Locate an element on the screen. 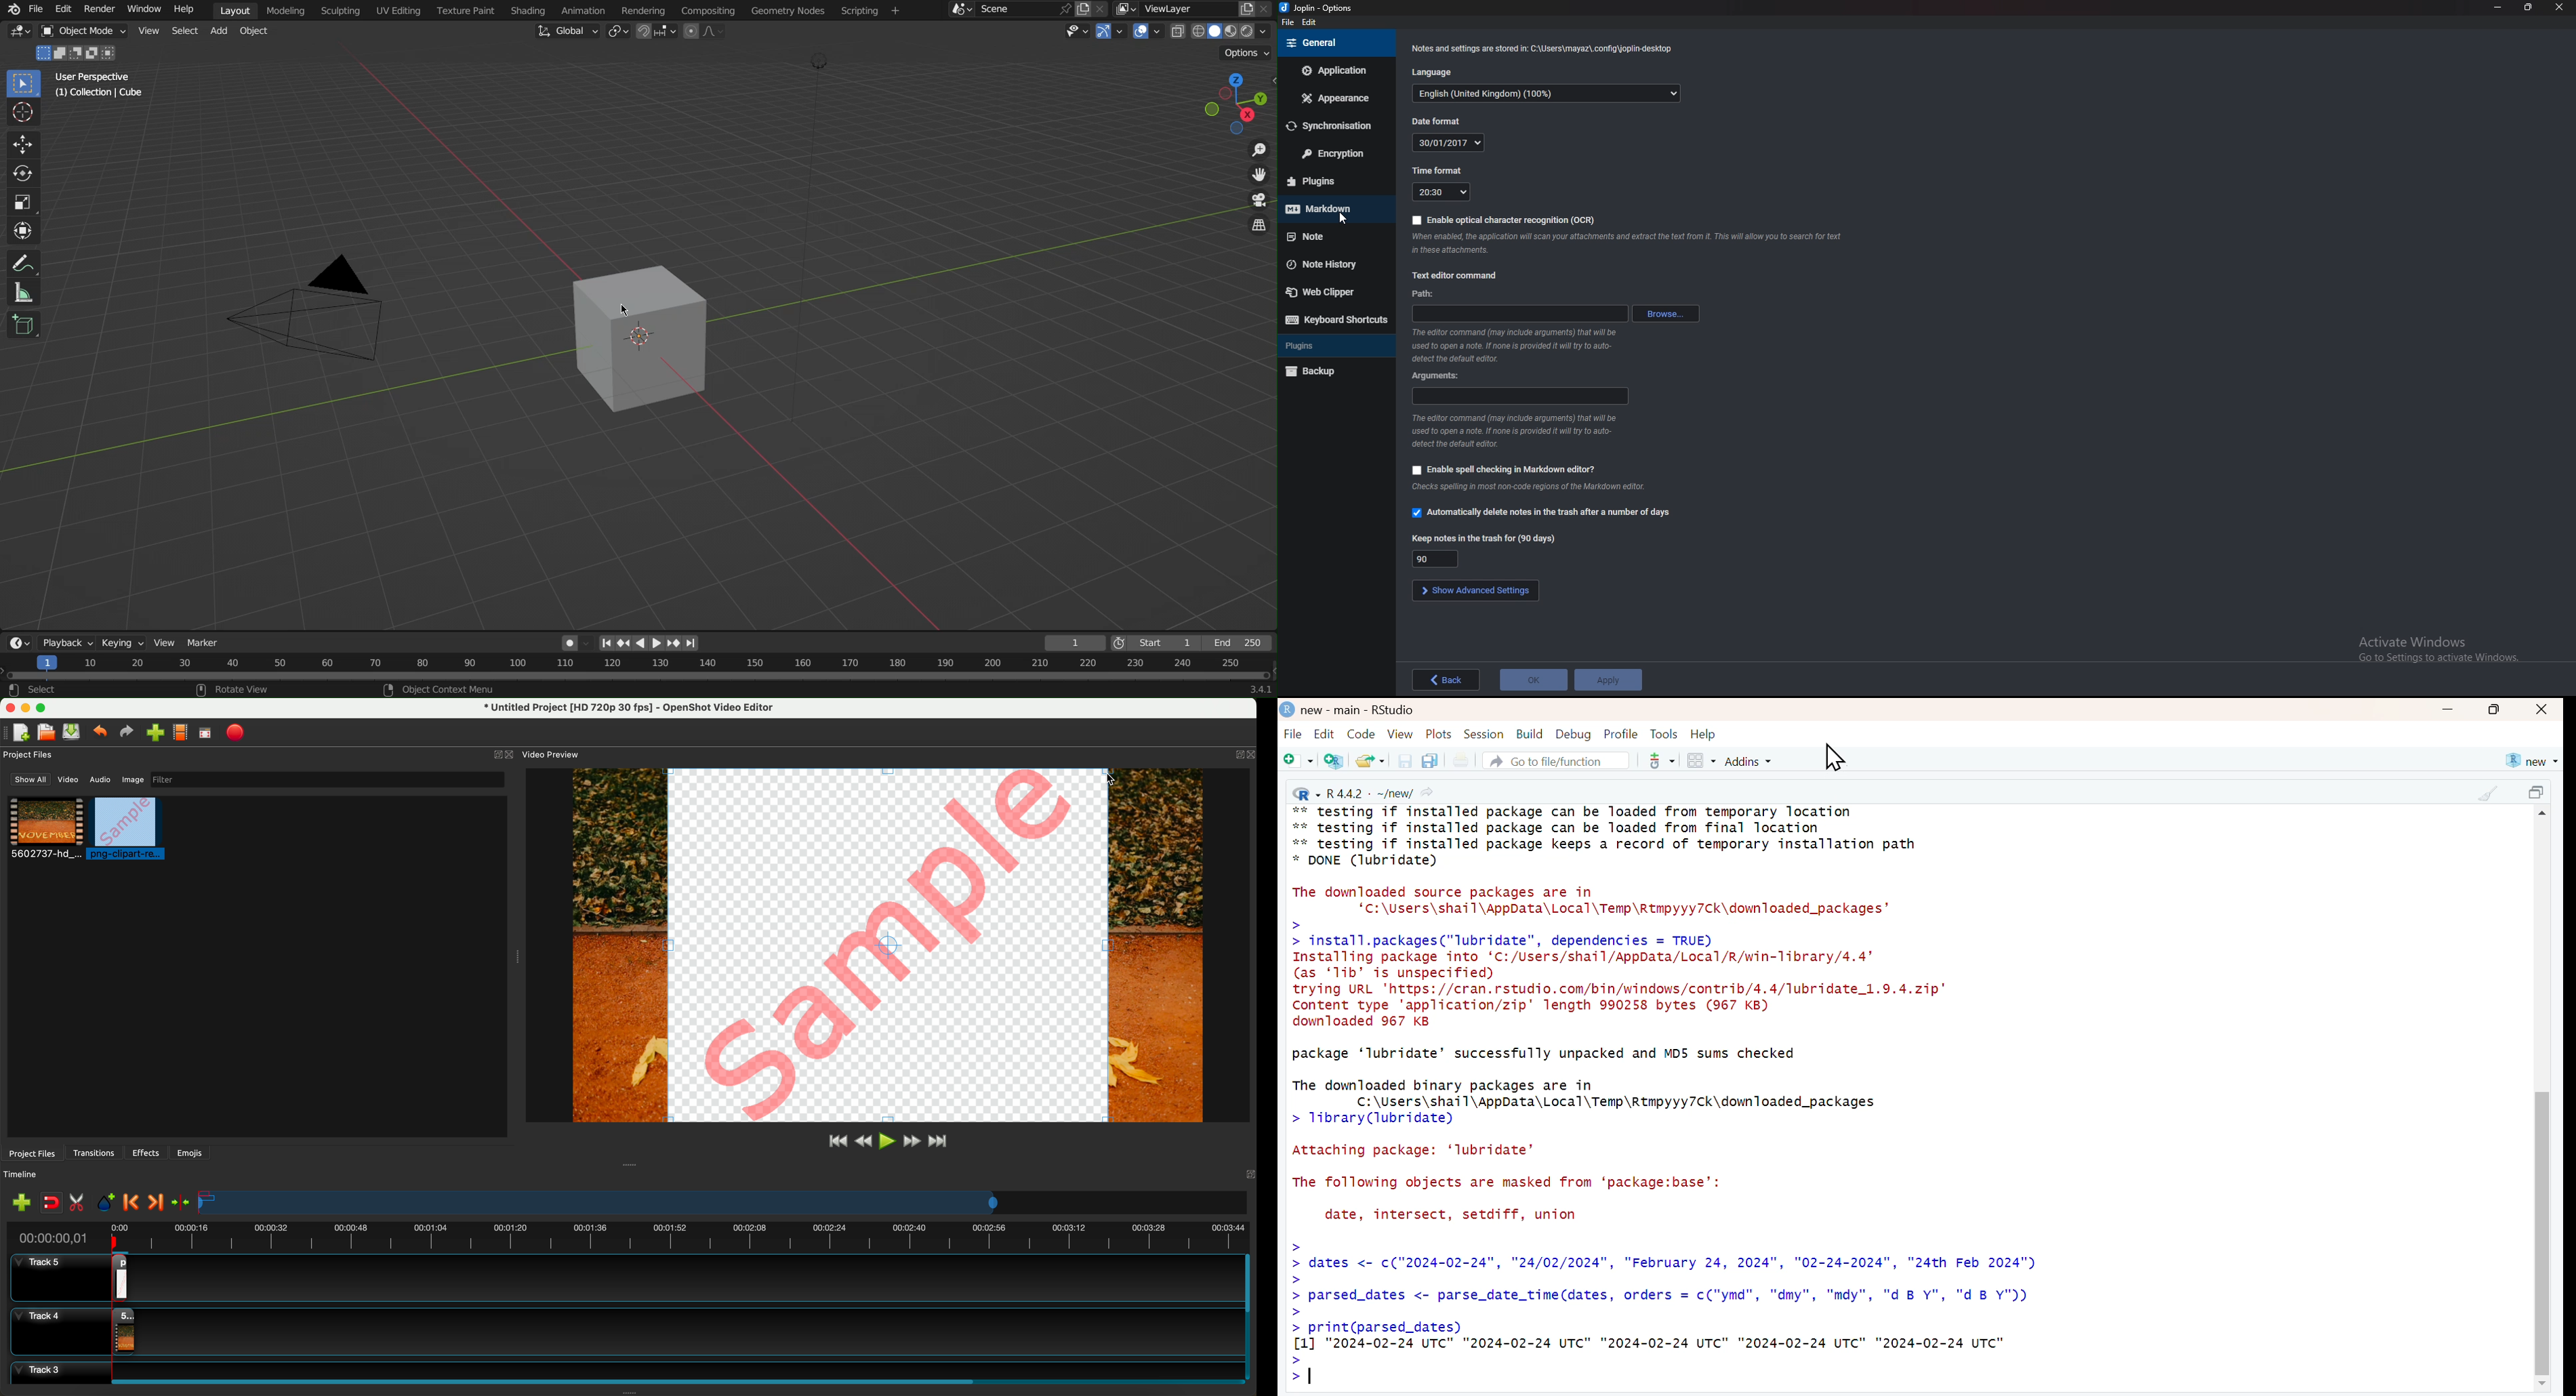  browse is located at coordinates (1668, 313).